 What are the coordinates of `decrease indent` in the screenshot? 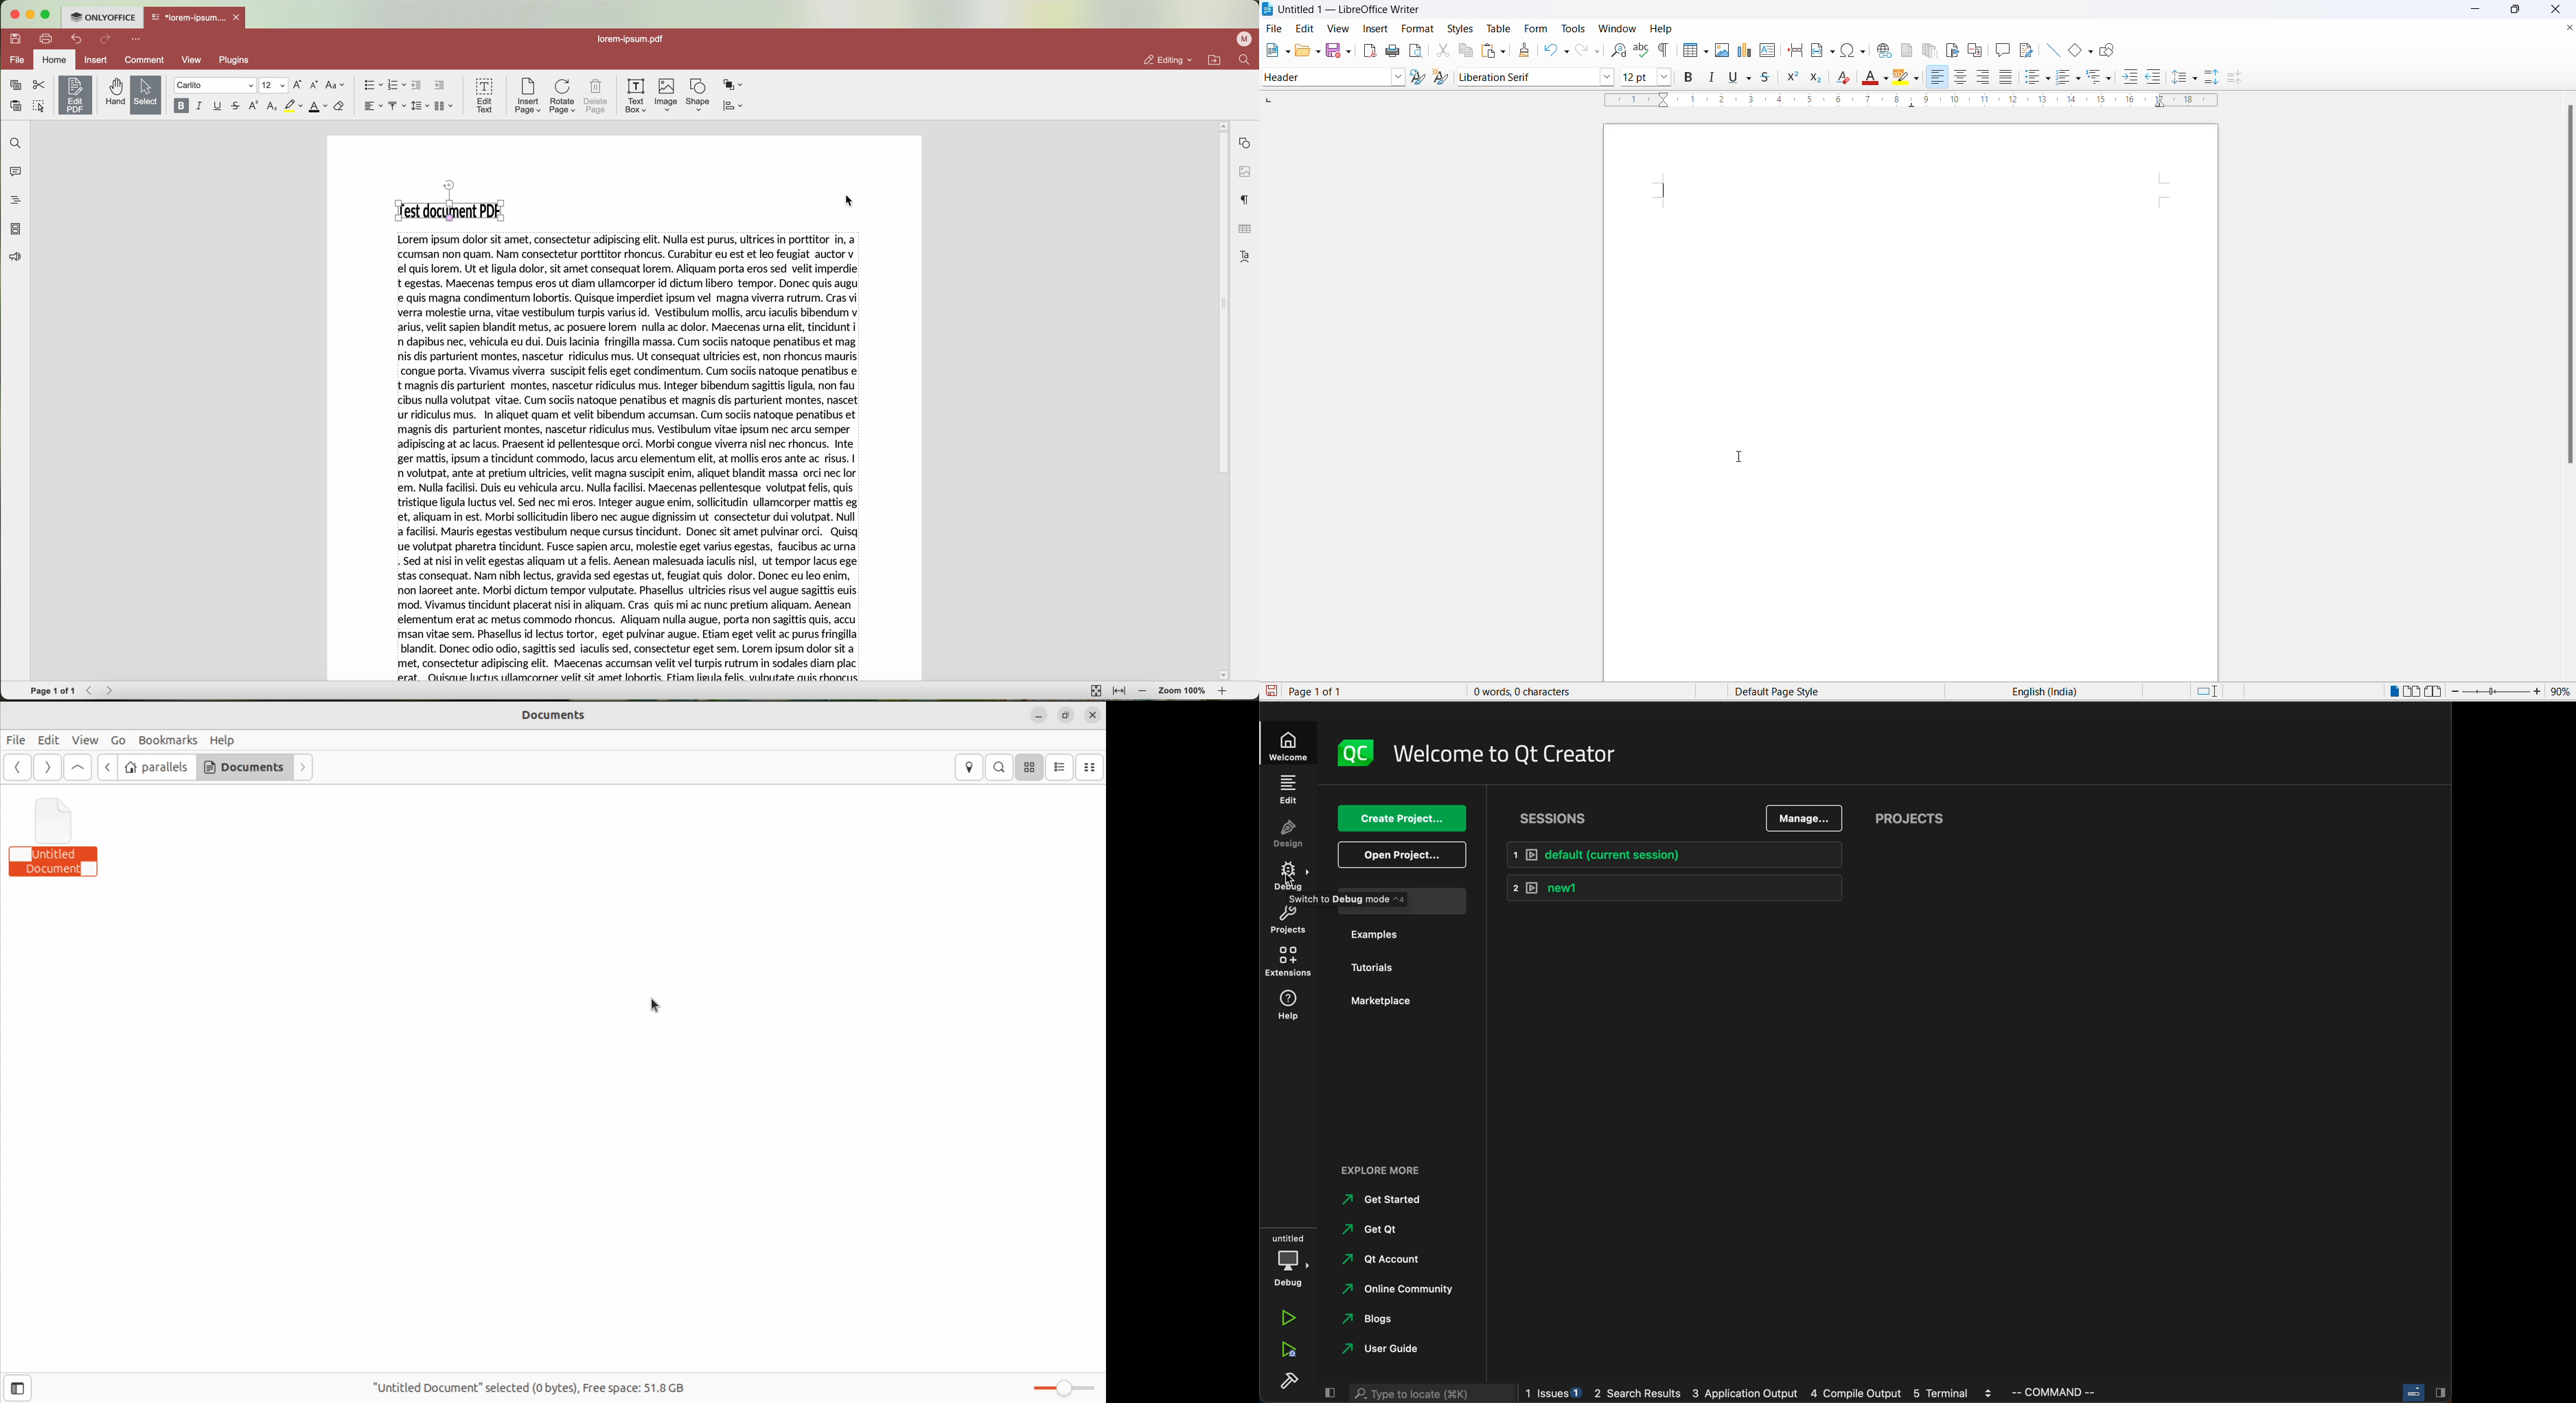 It's located at (418, 85).